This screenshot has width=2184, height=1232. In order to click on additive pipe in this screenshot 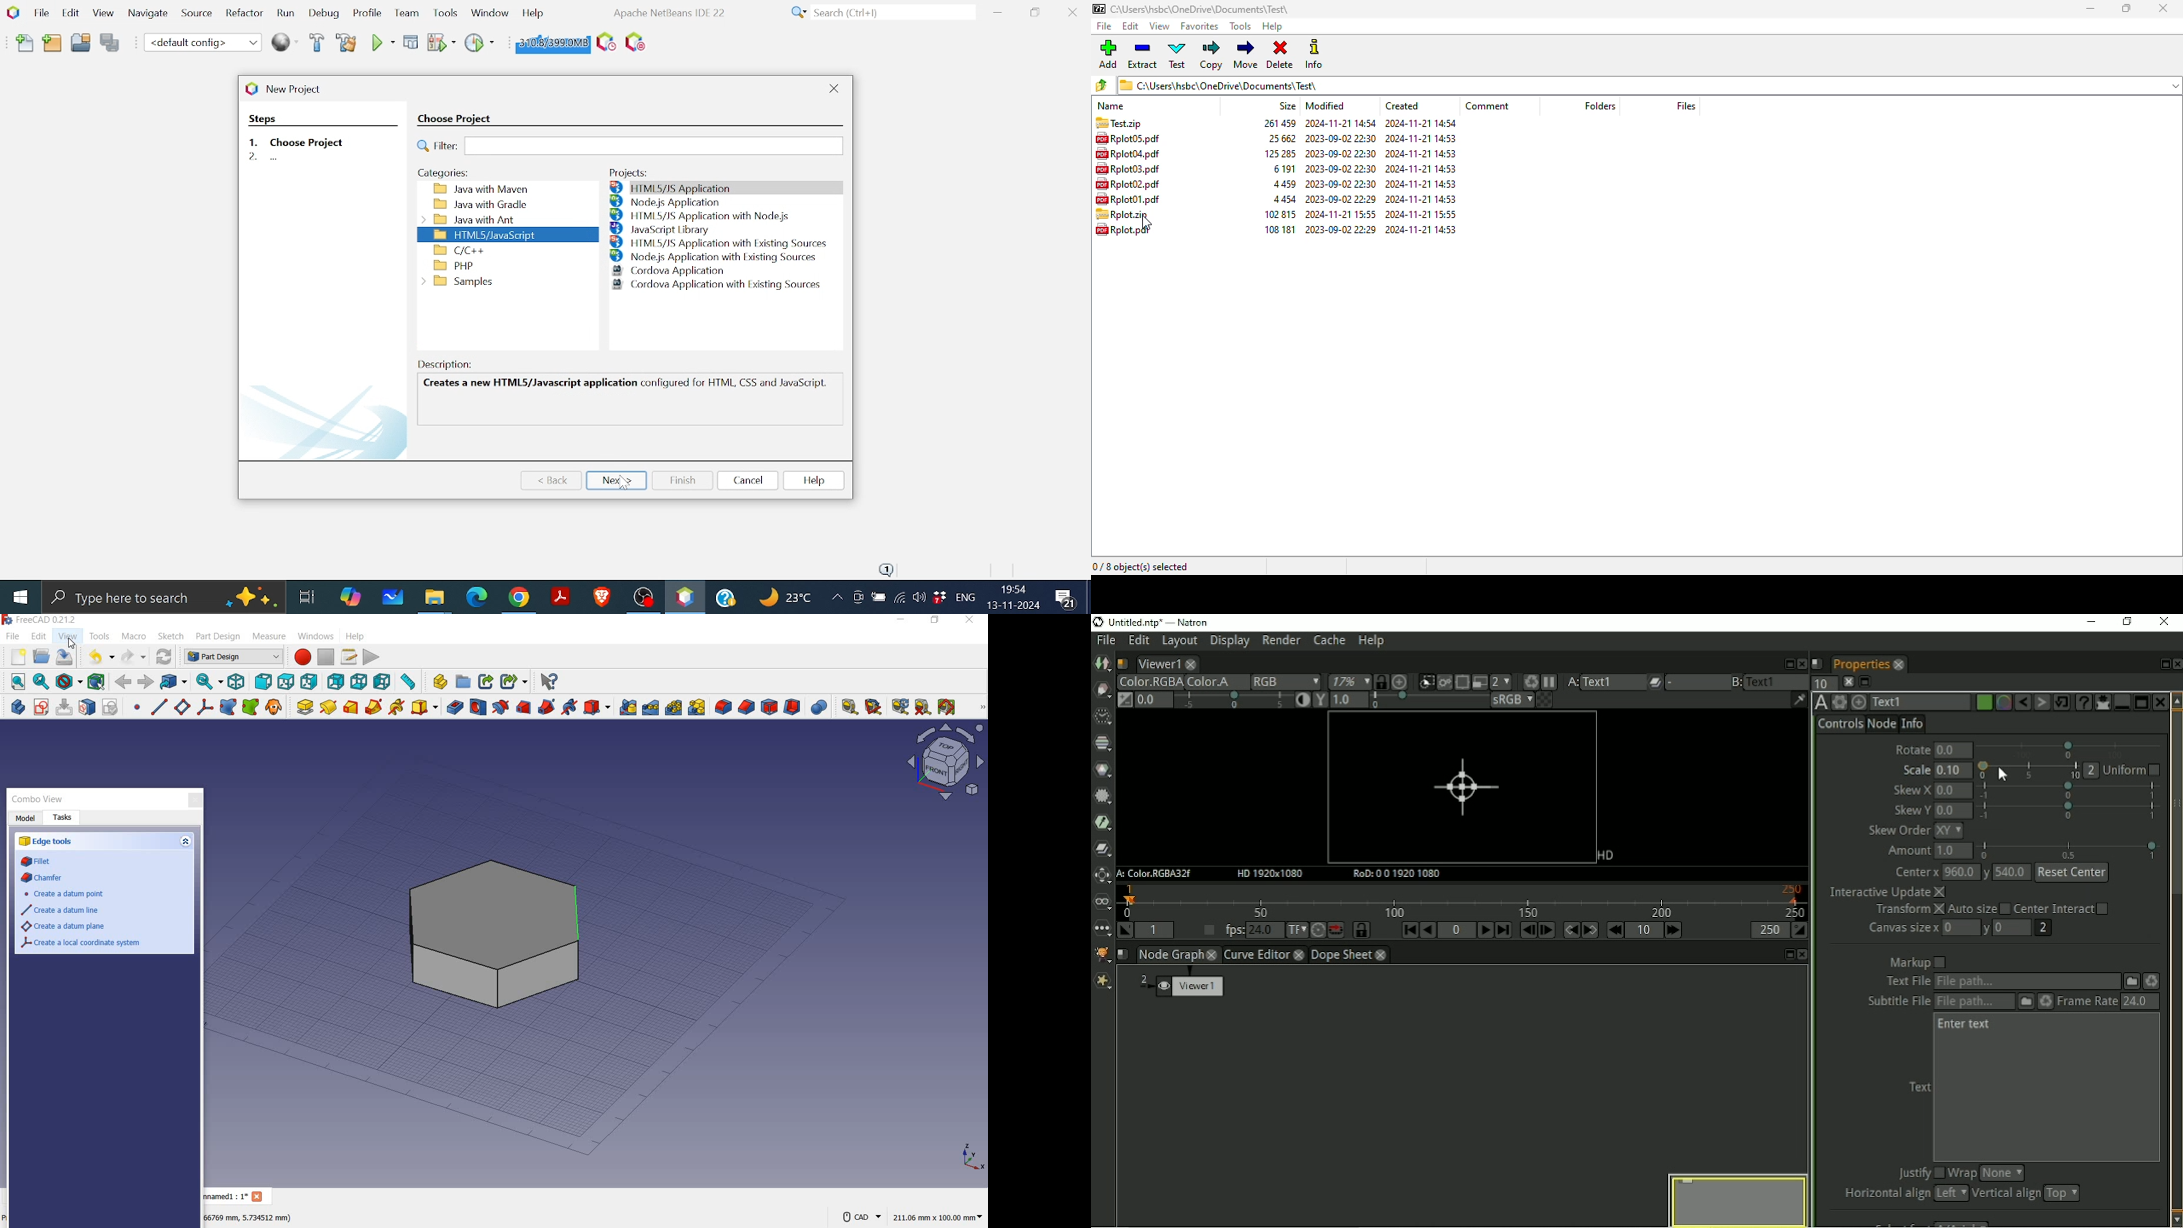, I will do `click(374, 706)`.